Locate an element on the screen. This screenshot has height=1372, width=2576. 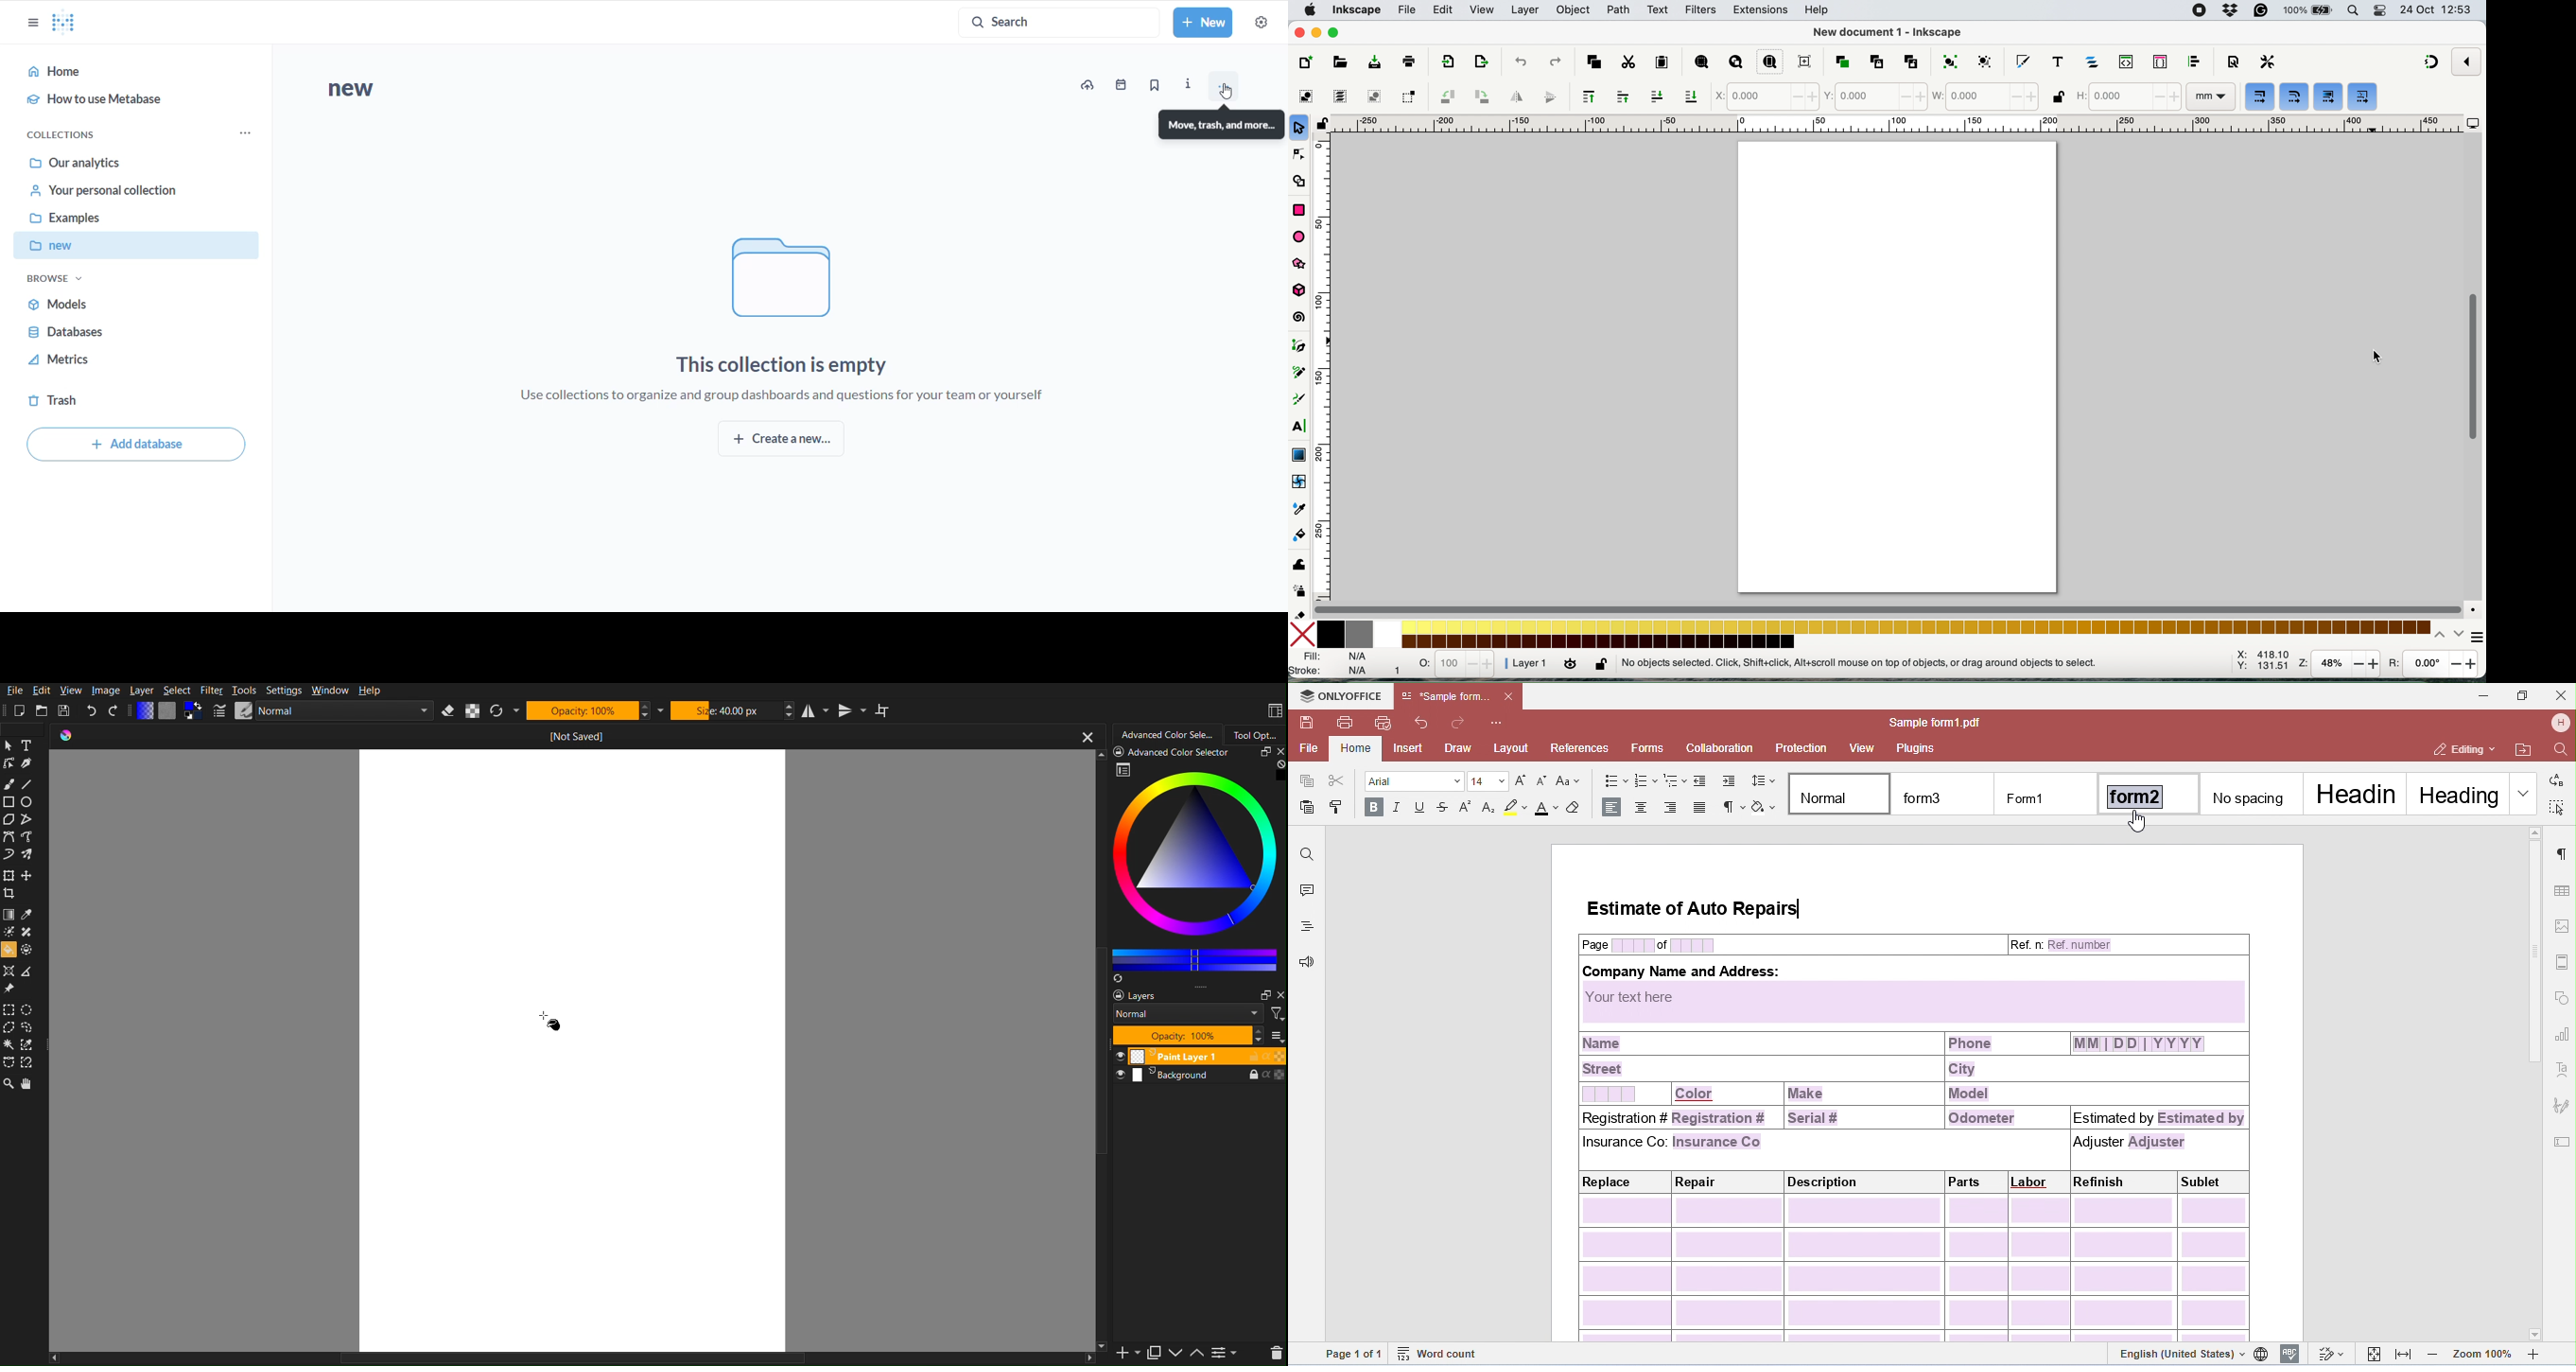
ungroup is located at coordinates (1988, 59).